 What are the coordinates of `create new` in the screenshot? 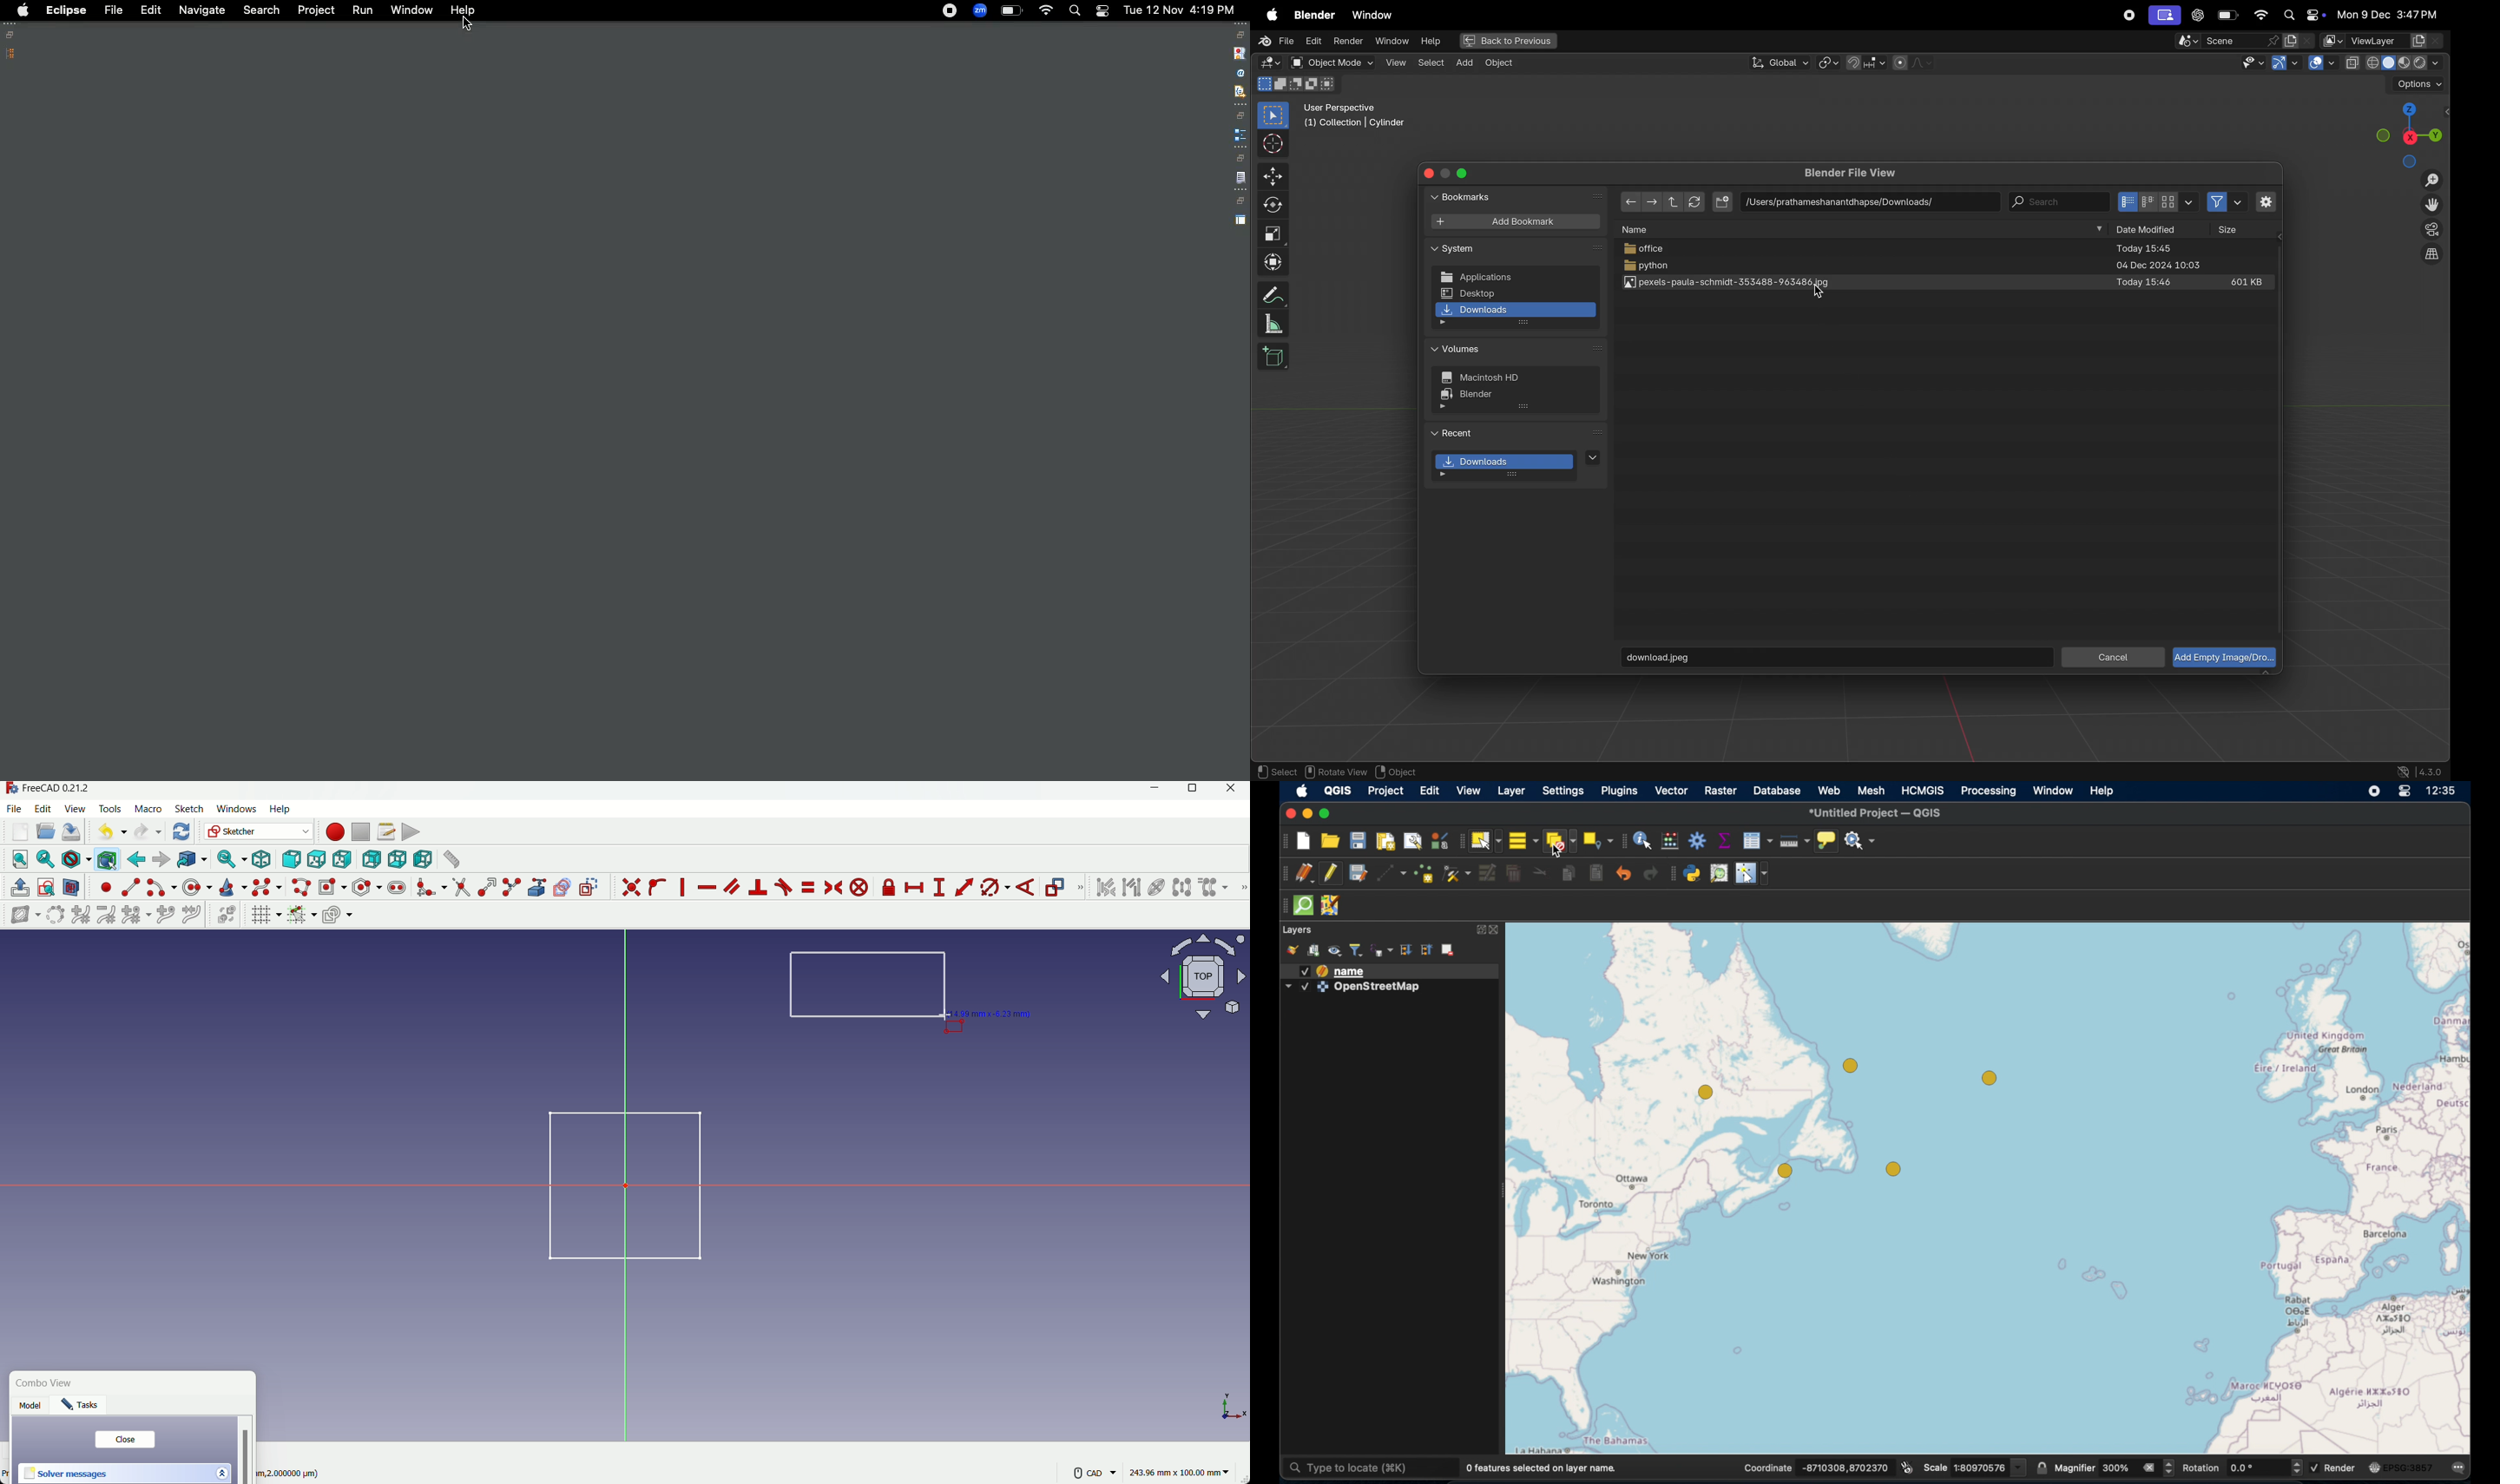 It's located at (1305, 841).